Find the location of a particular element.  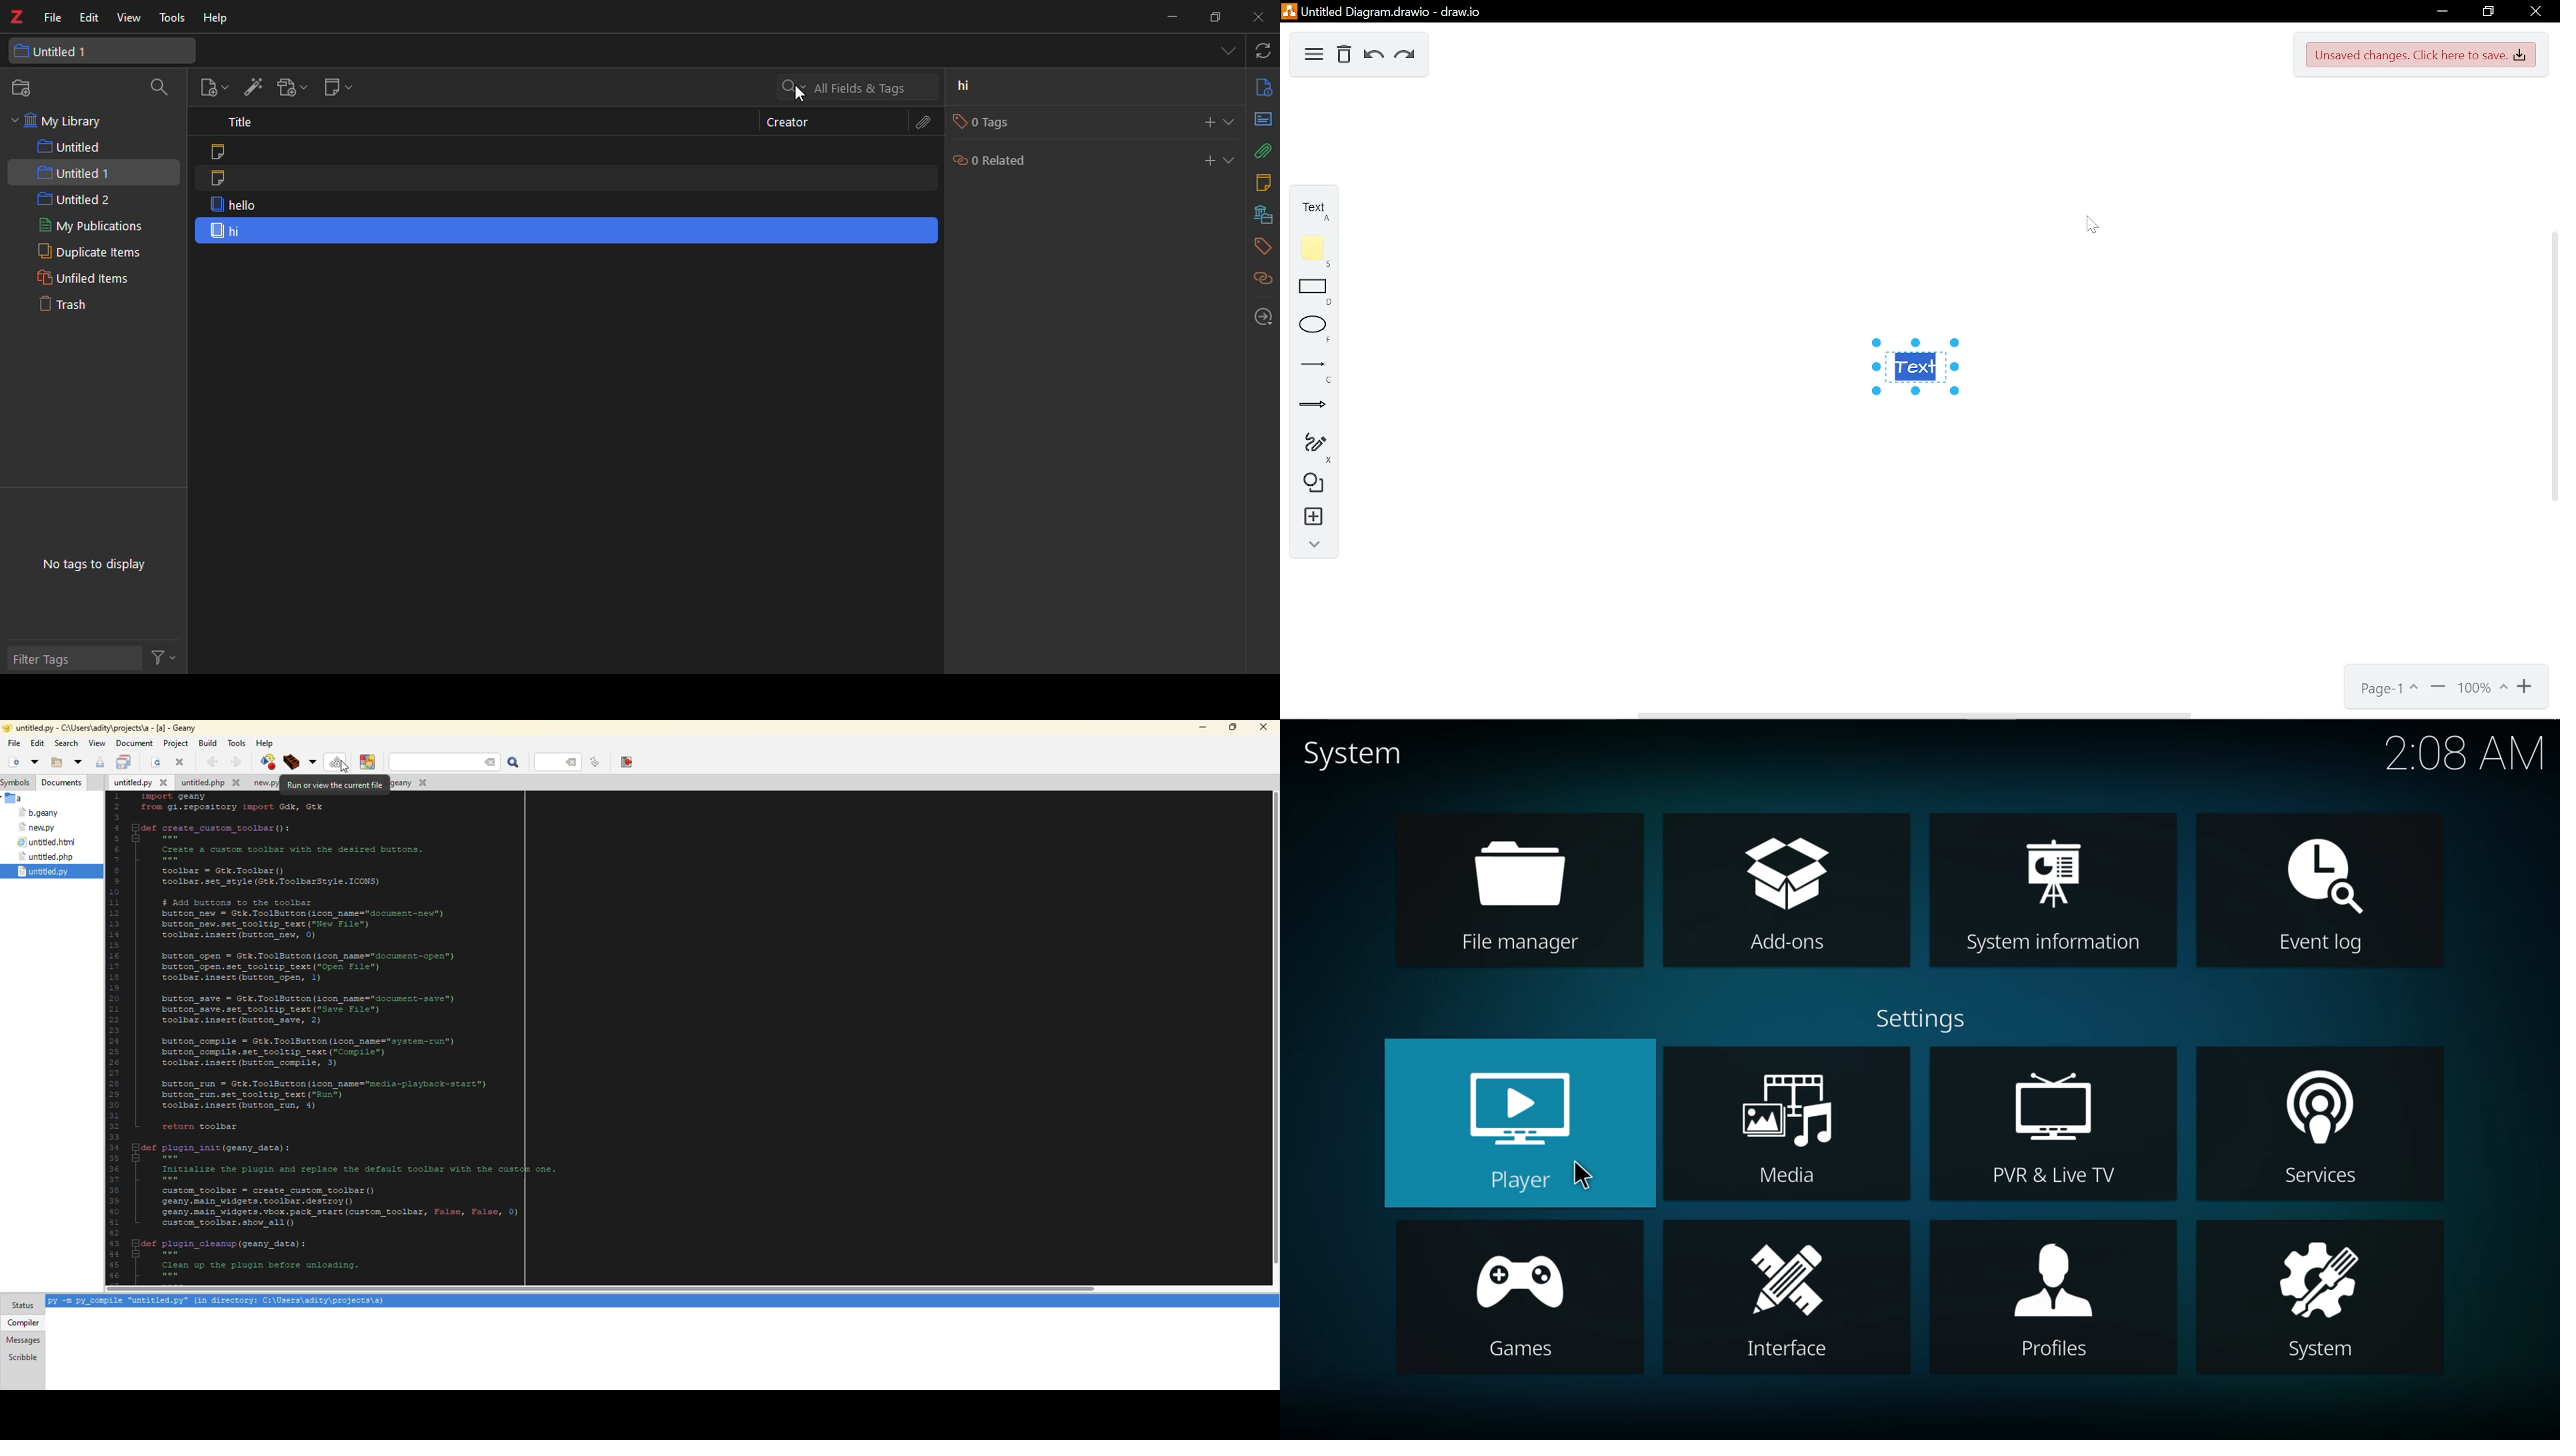

duplicate items is located at coordinates (91, 252).